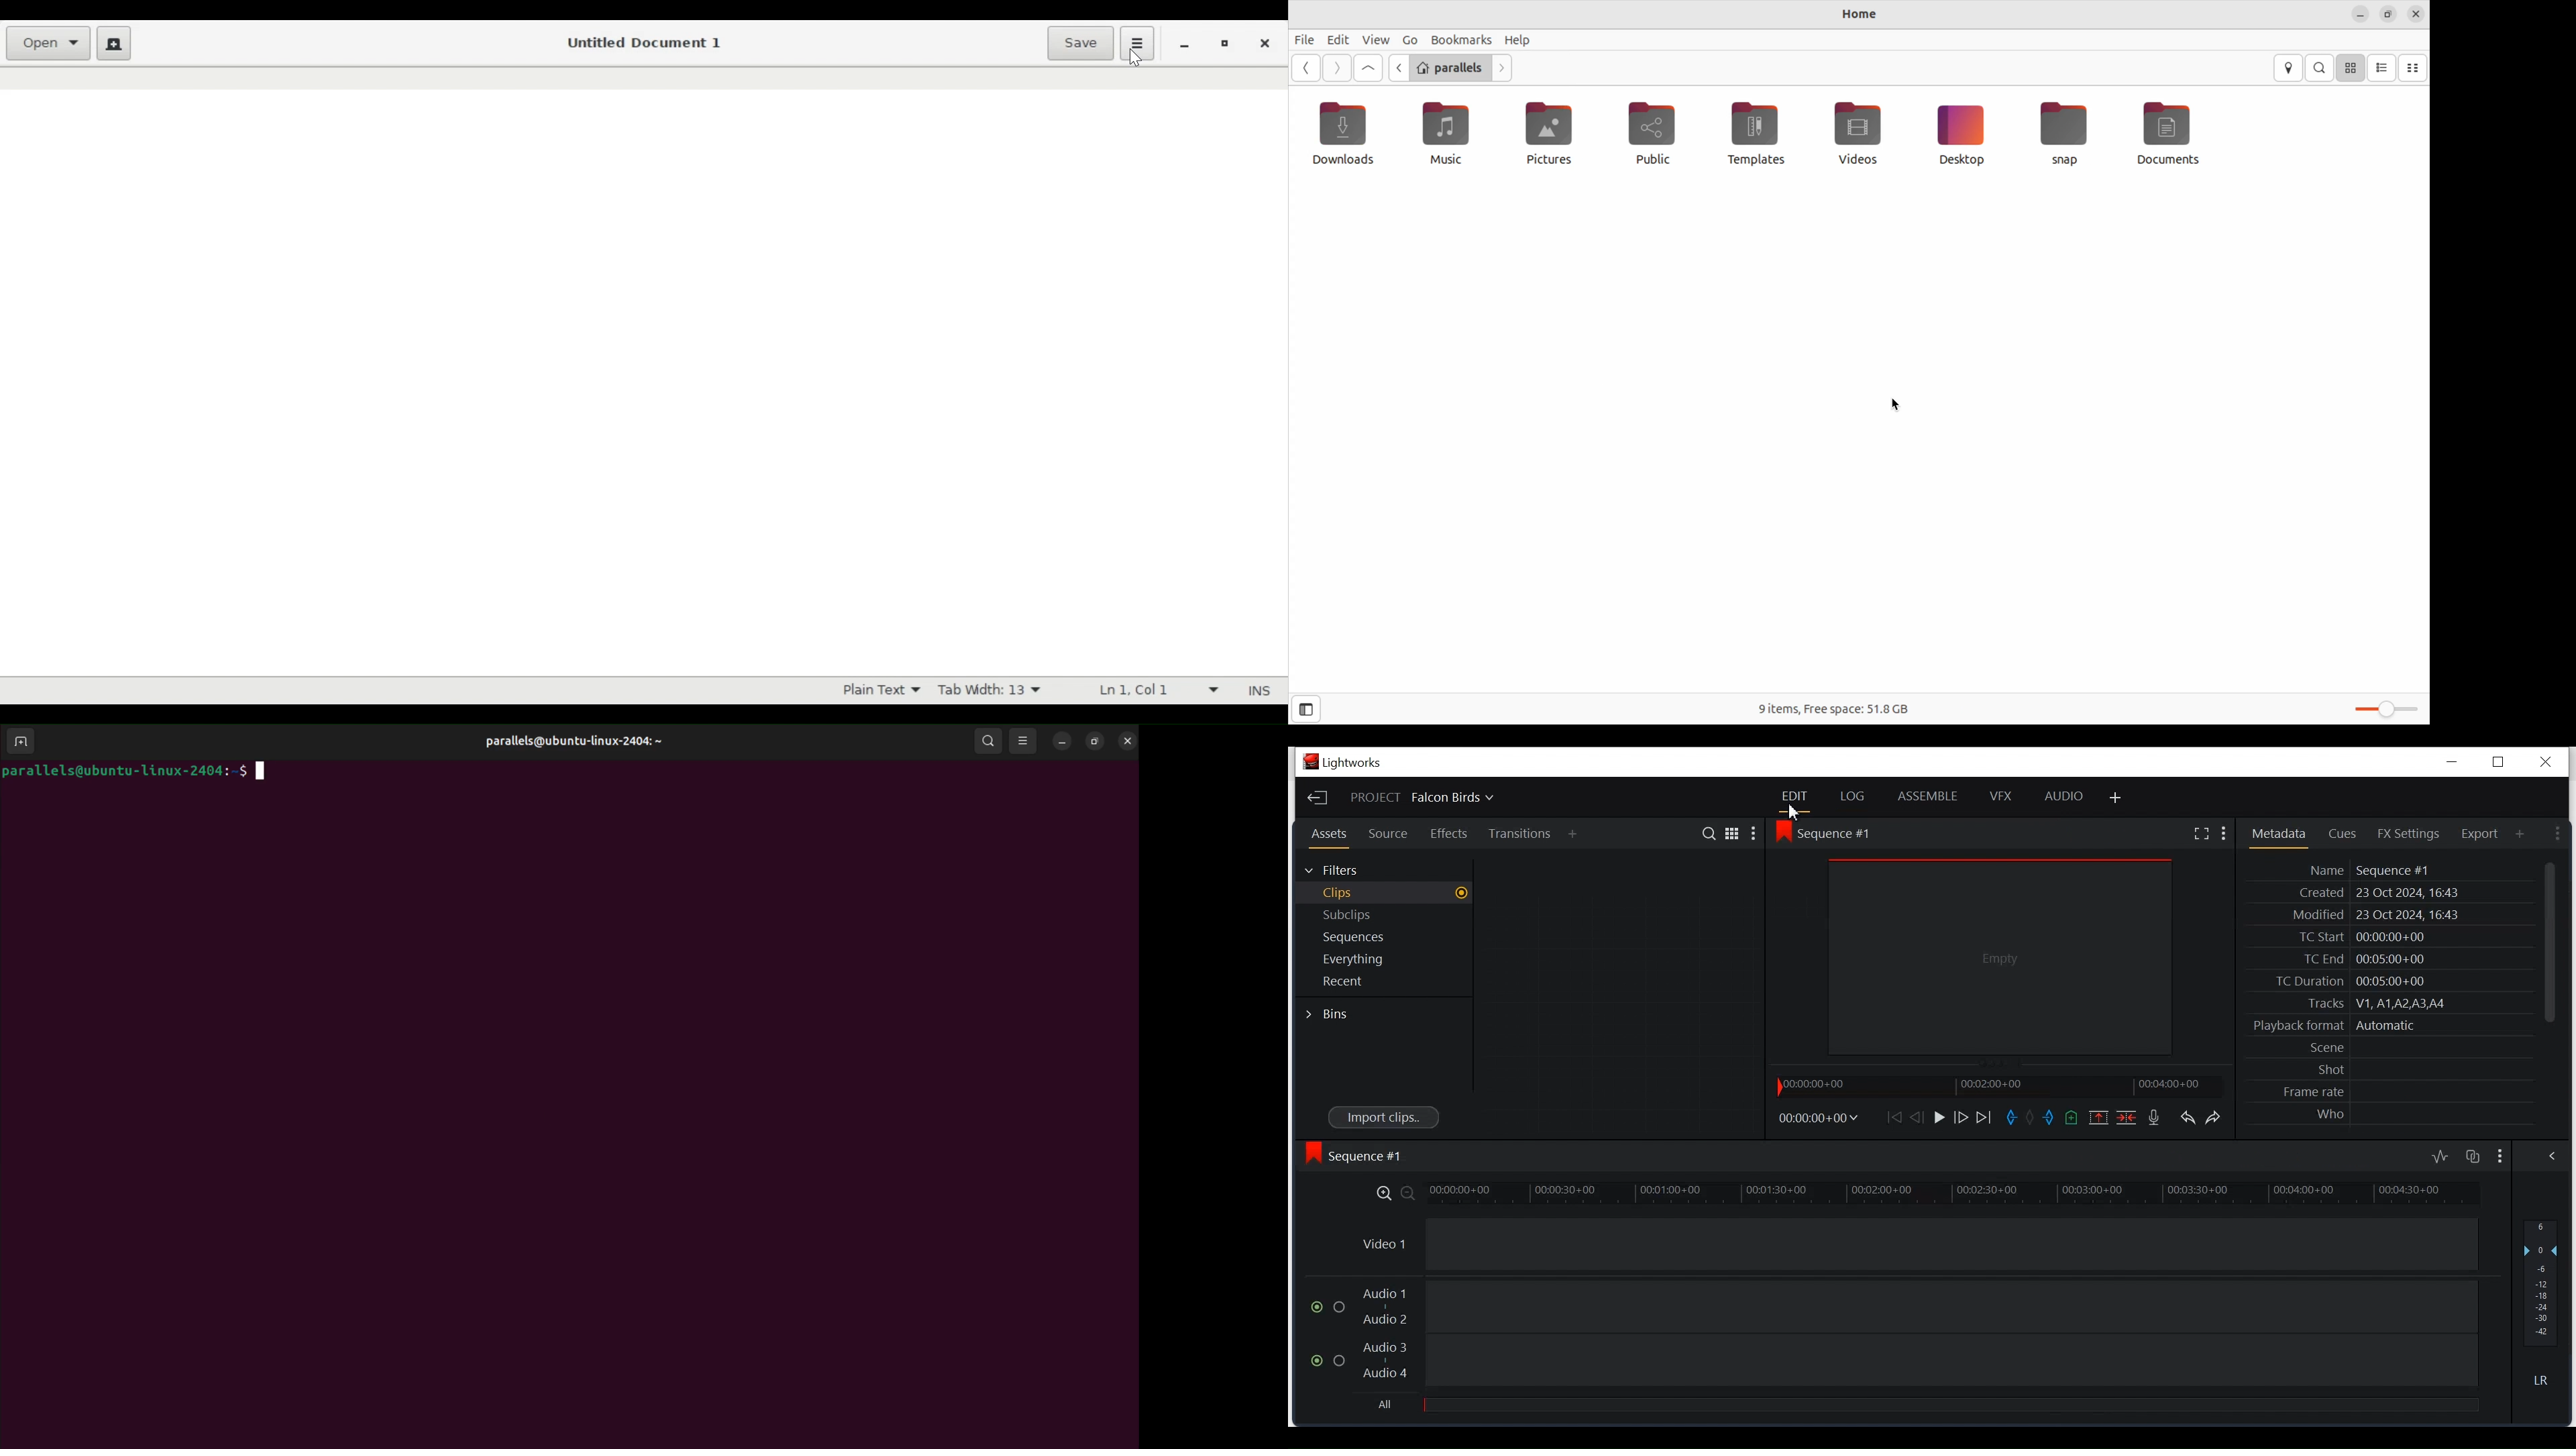 The width and height of the screenshot is (2576, 1456). Describe the element at coordinates (2498, 761) in the screenshot. I see `Restore` at that location.